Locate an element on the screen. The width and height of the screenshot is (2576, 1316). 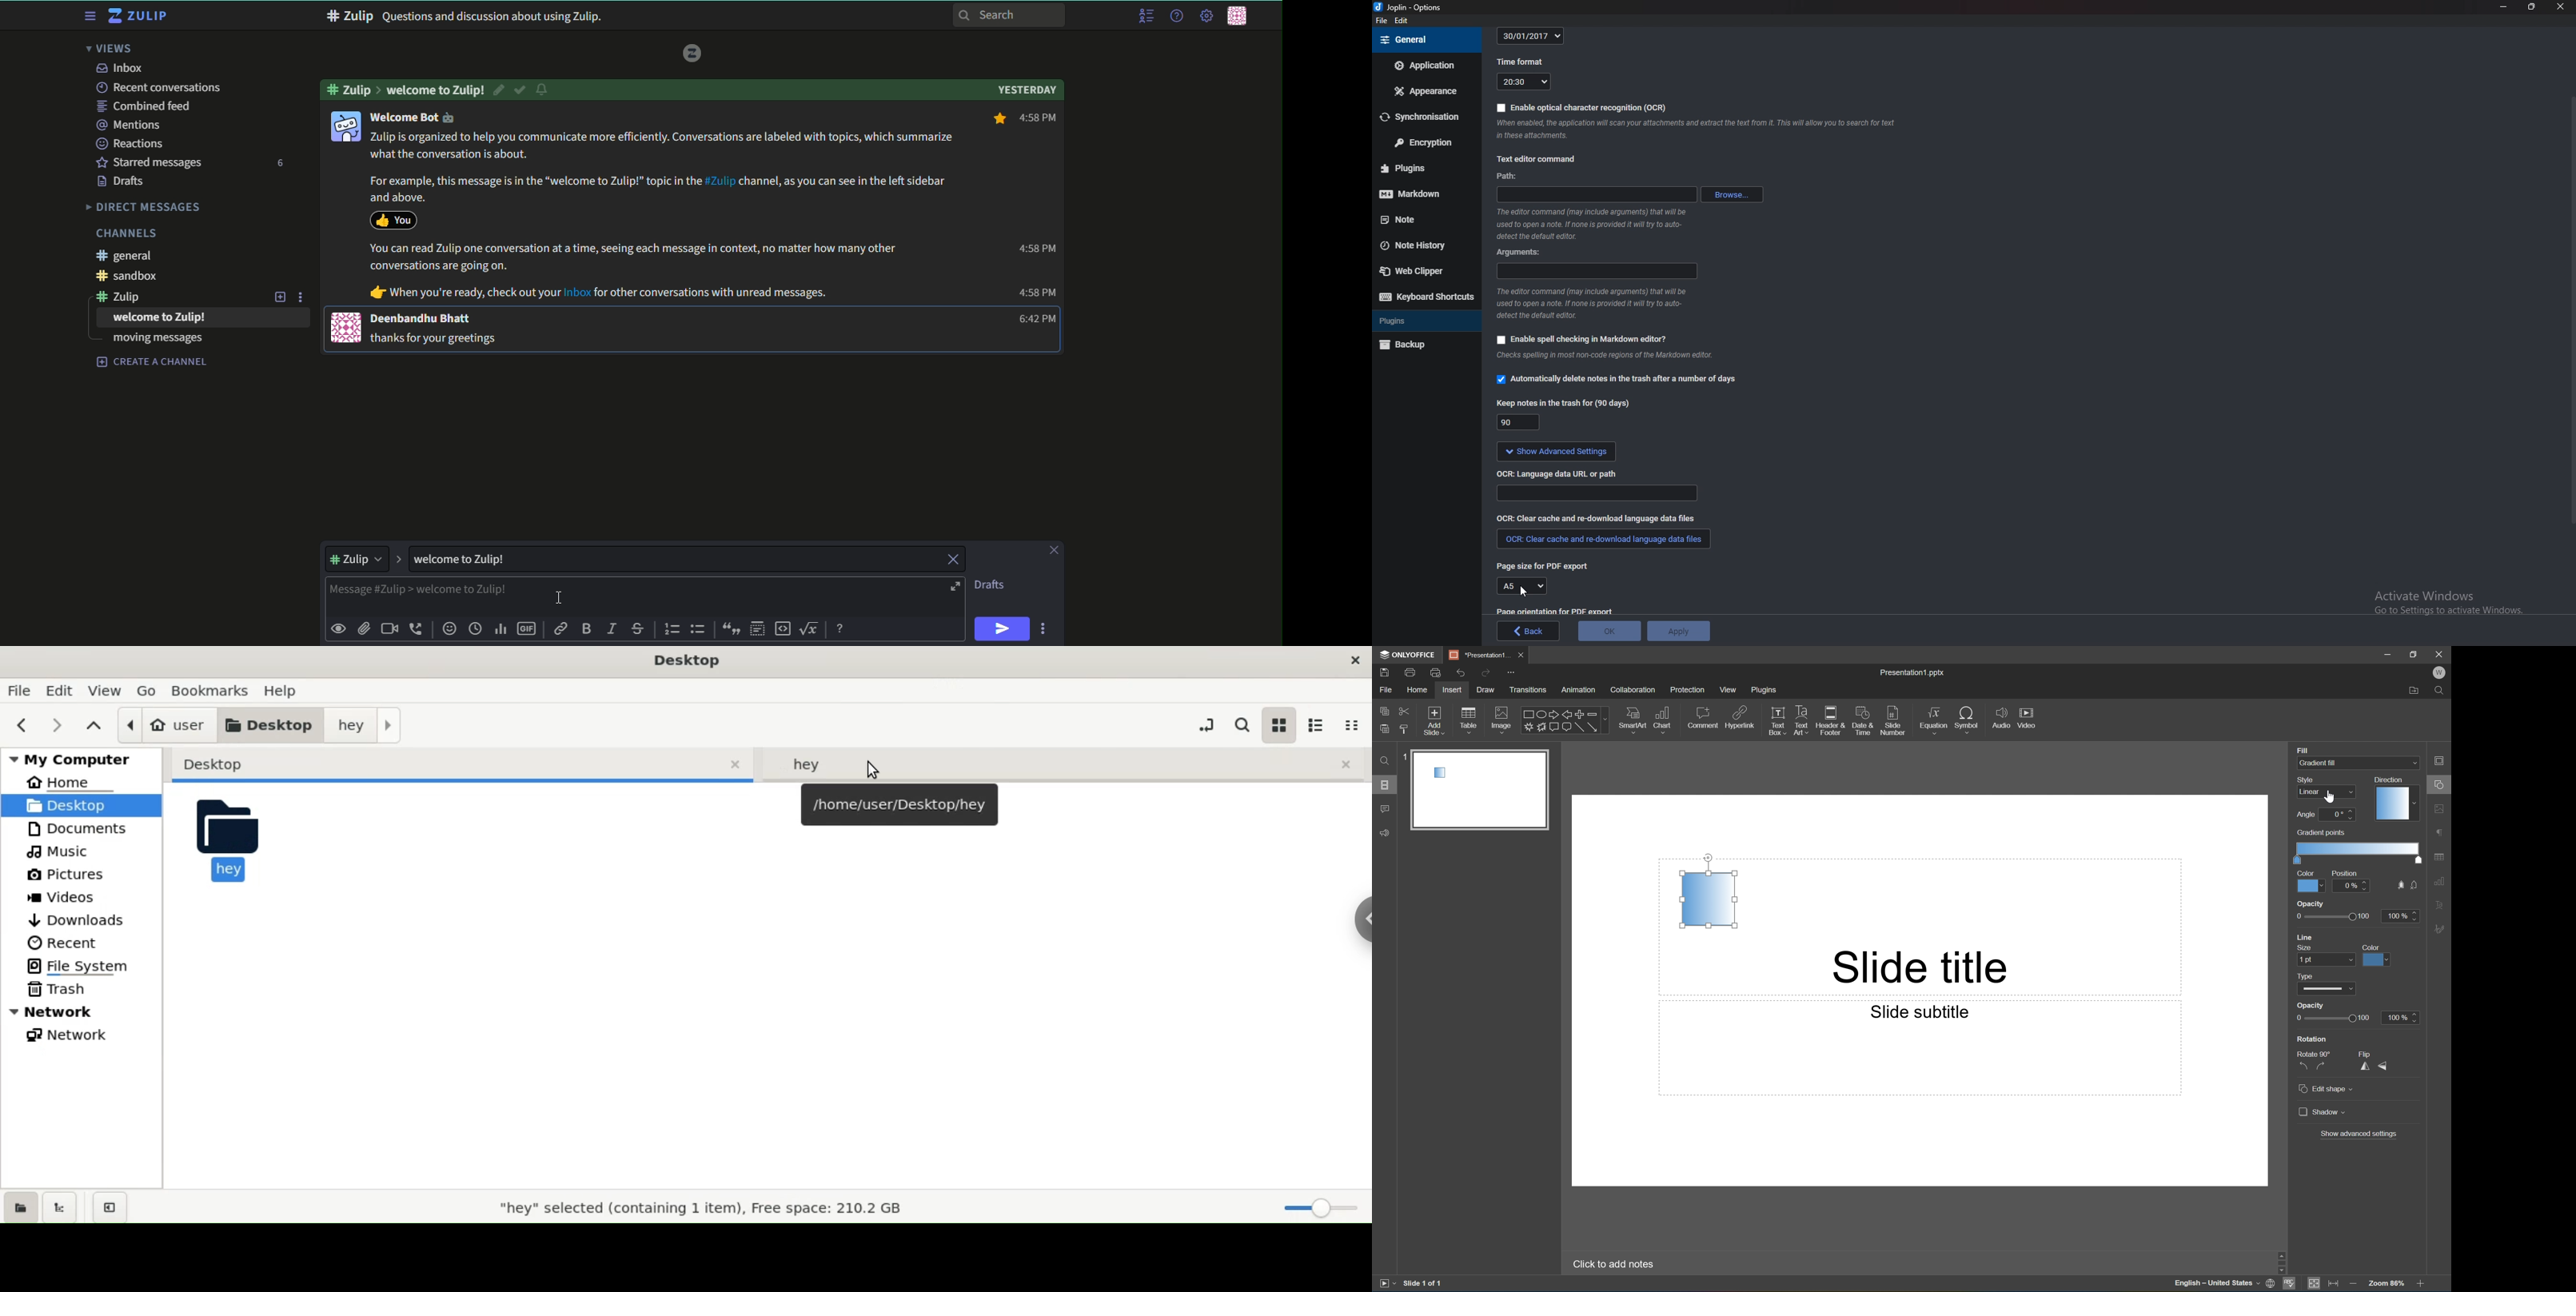
 is located at coordinates (1541, 727).